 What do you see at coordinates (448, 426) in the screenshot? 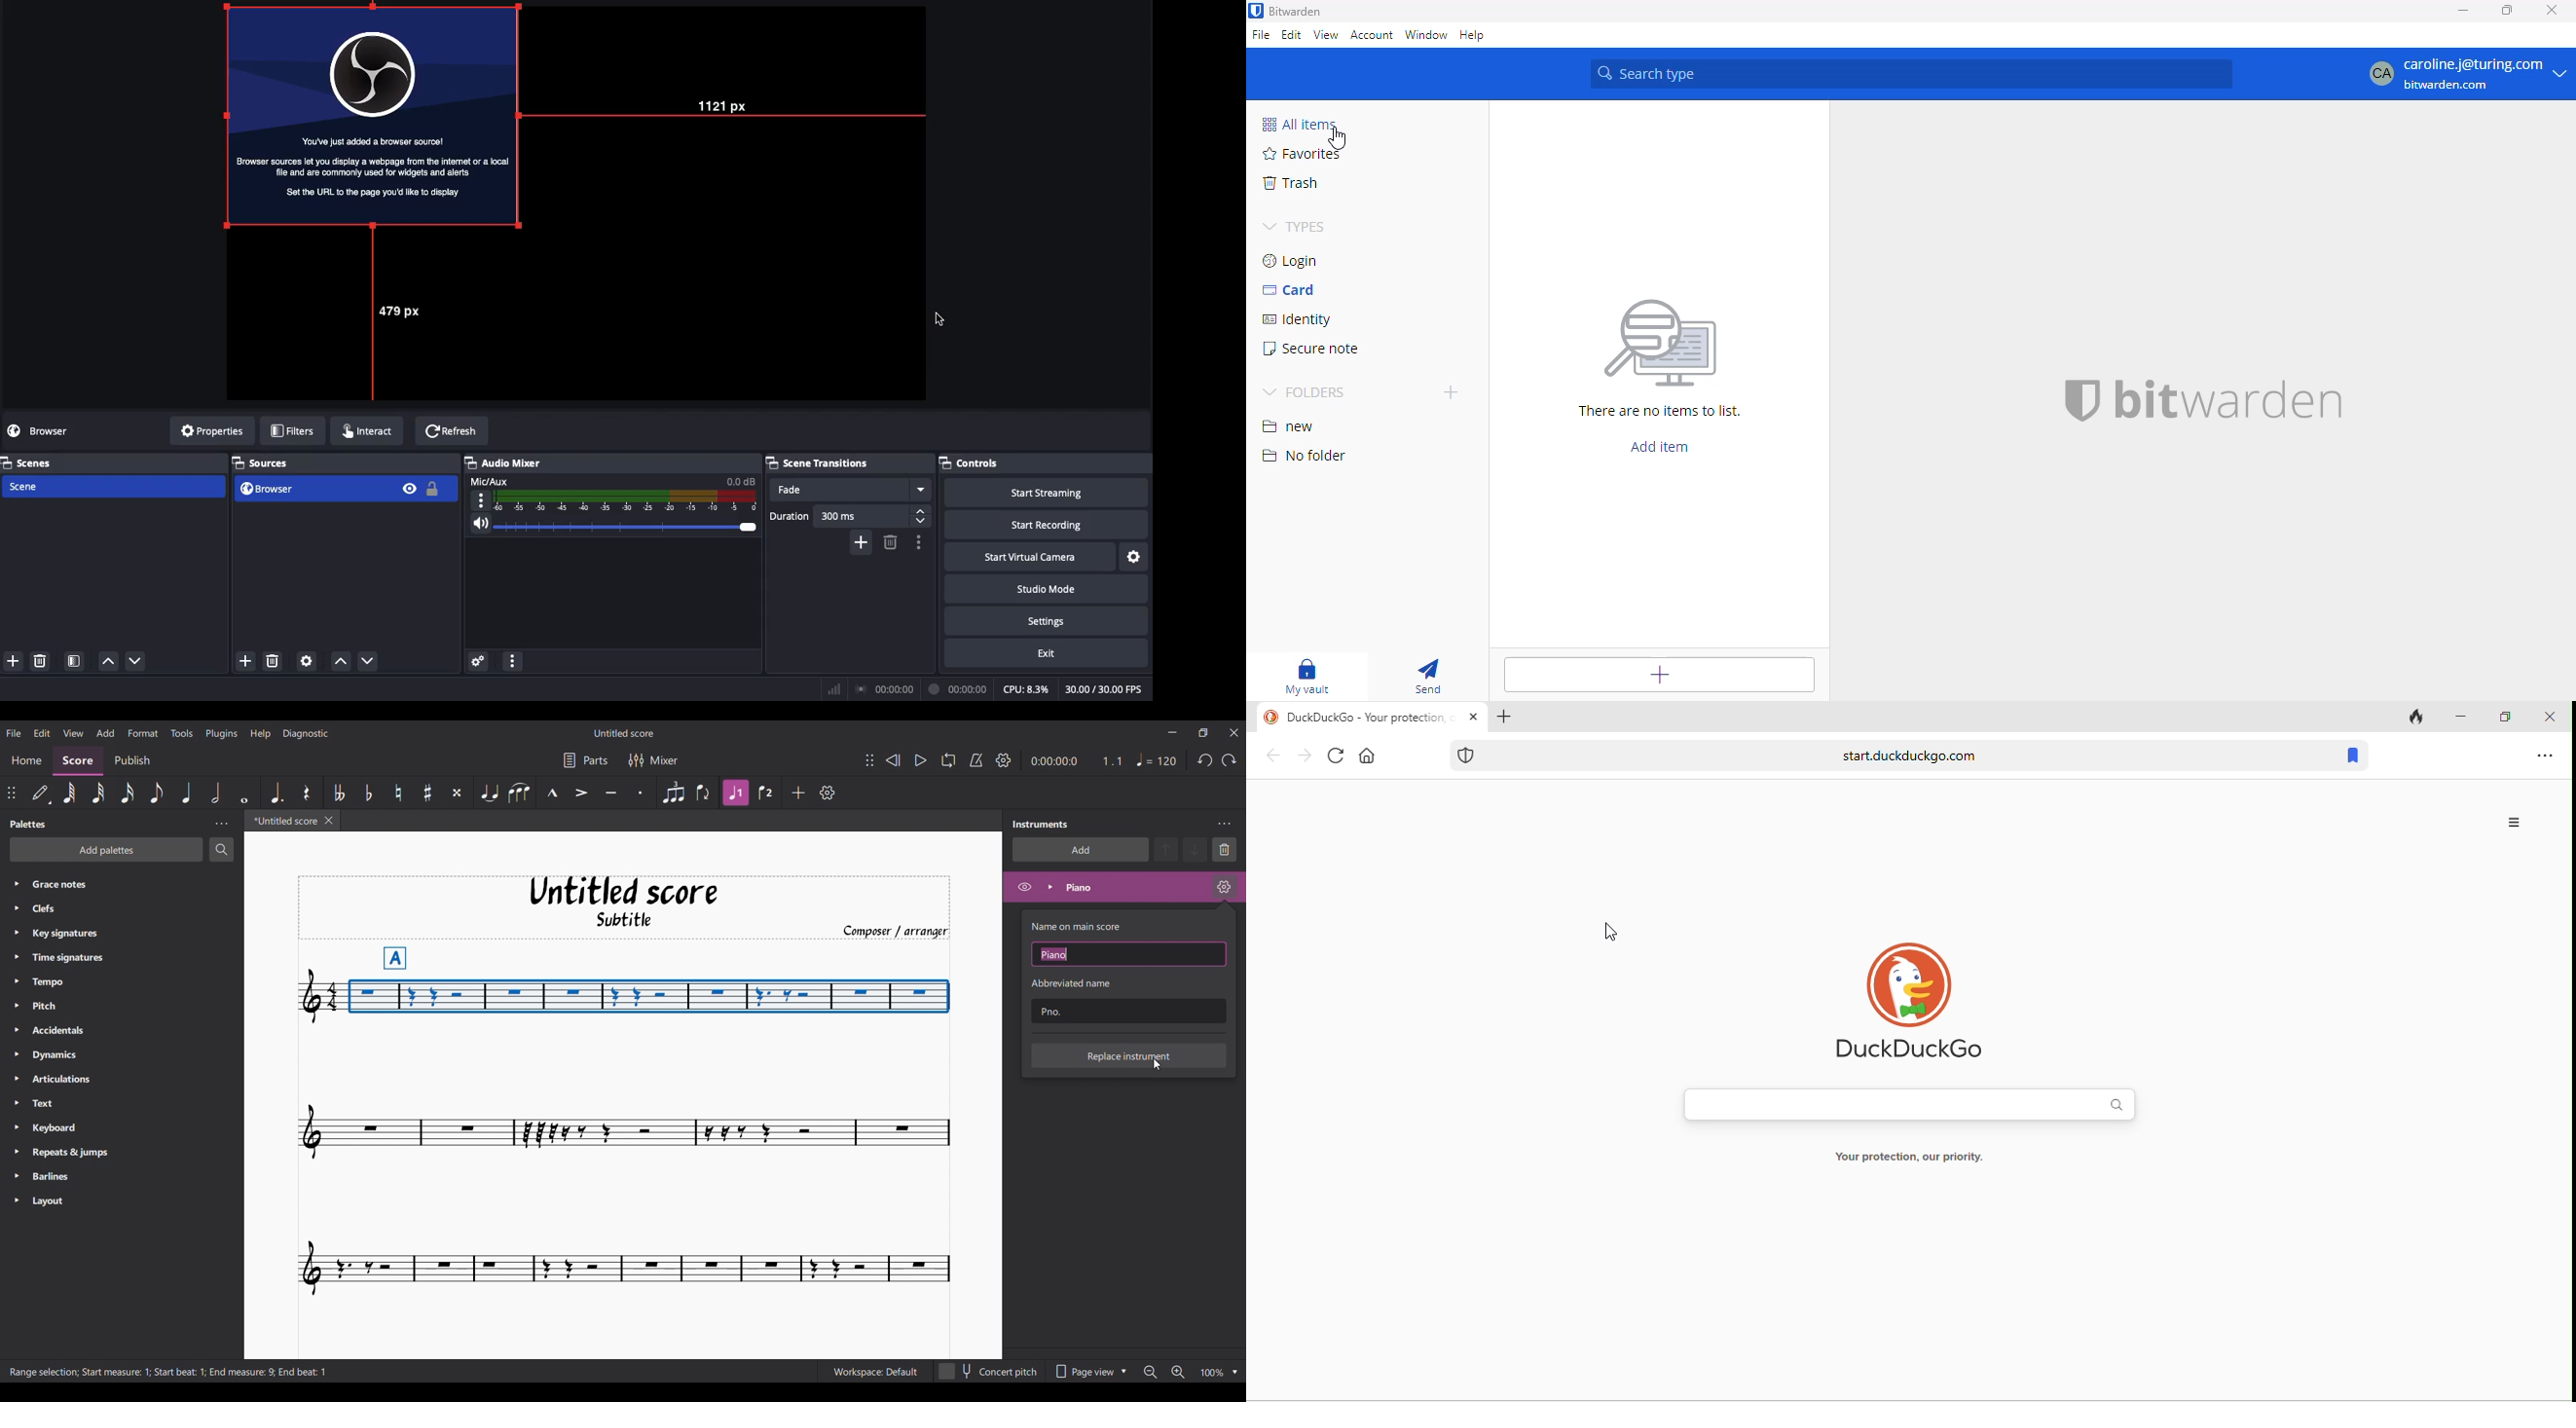
I see `refresh` at bounding box center [448, 426].